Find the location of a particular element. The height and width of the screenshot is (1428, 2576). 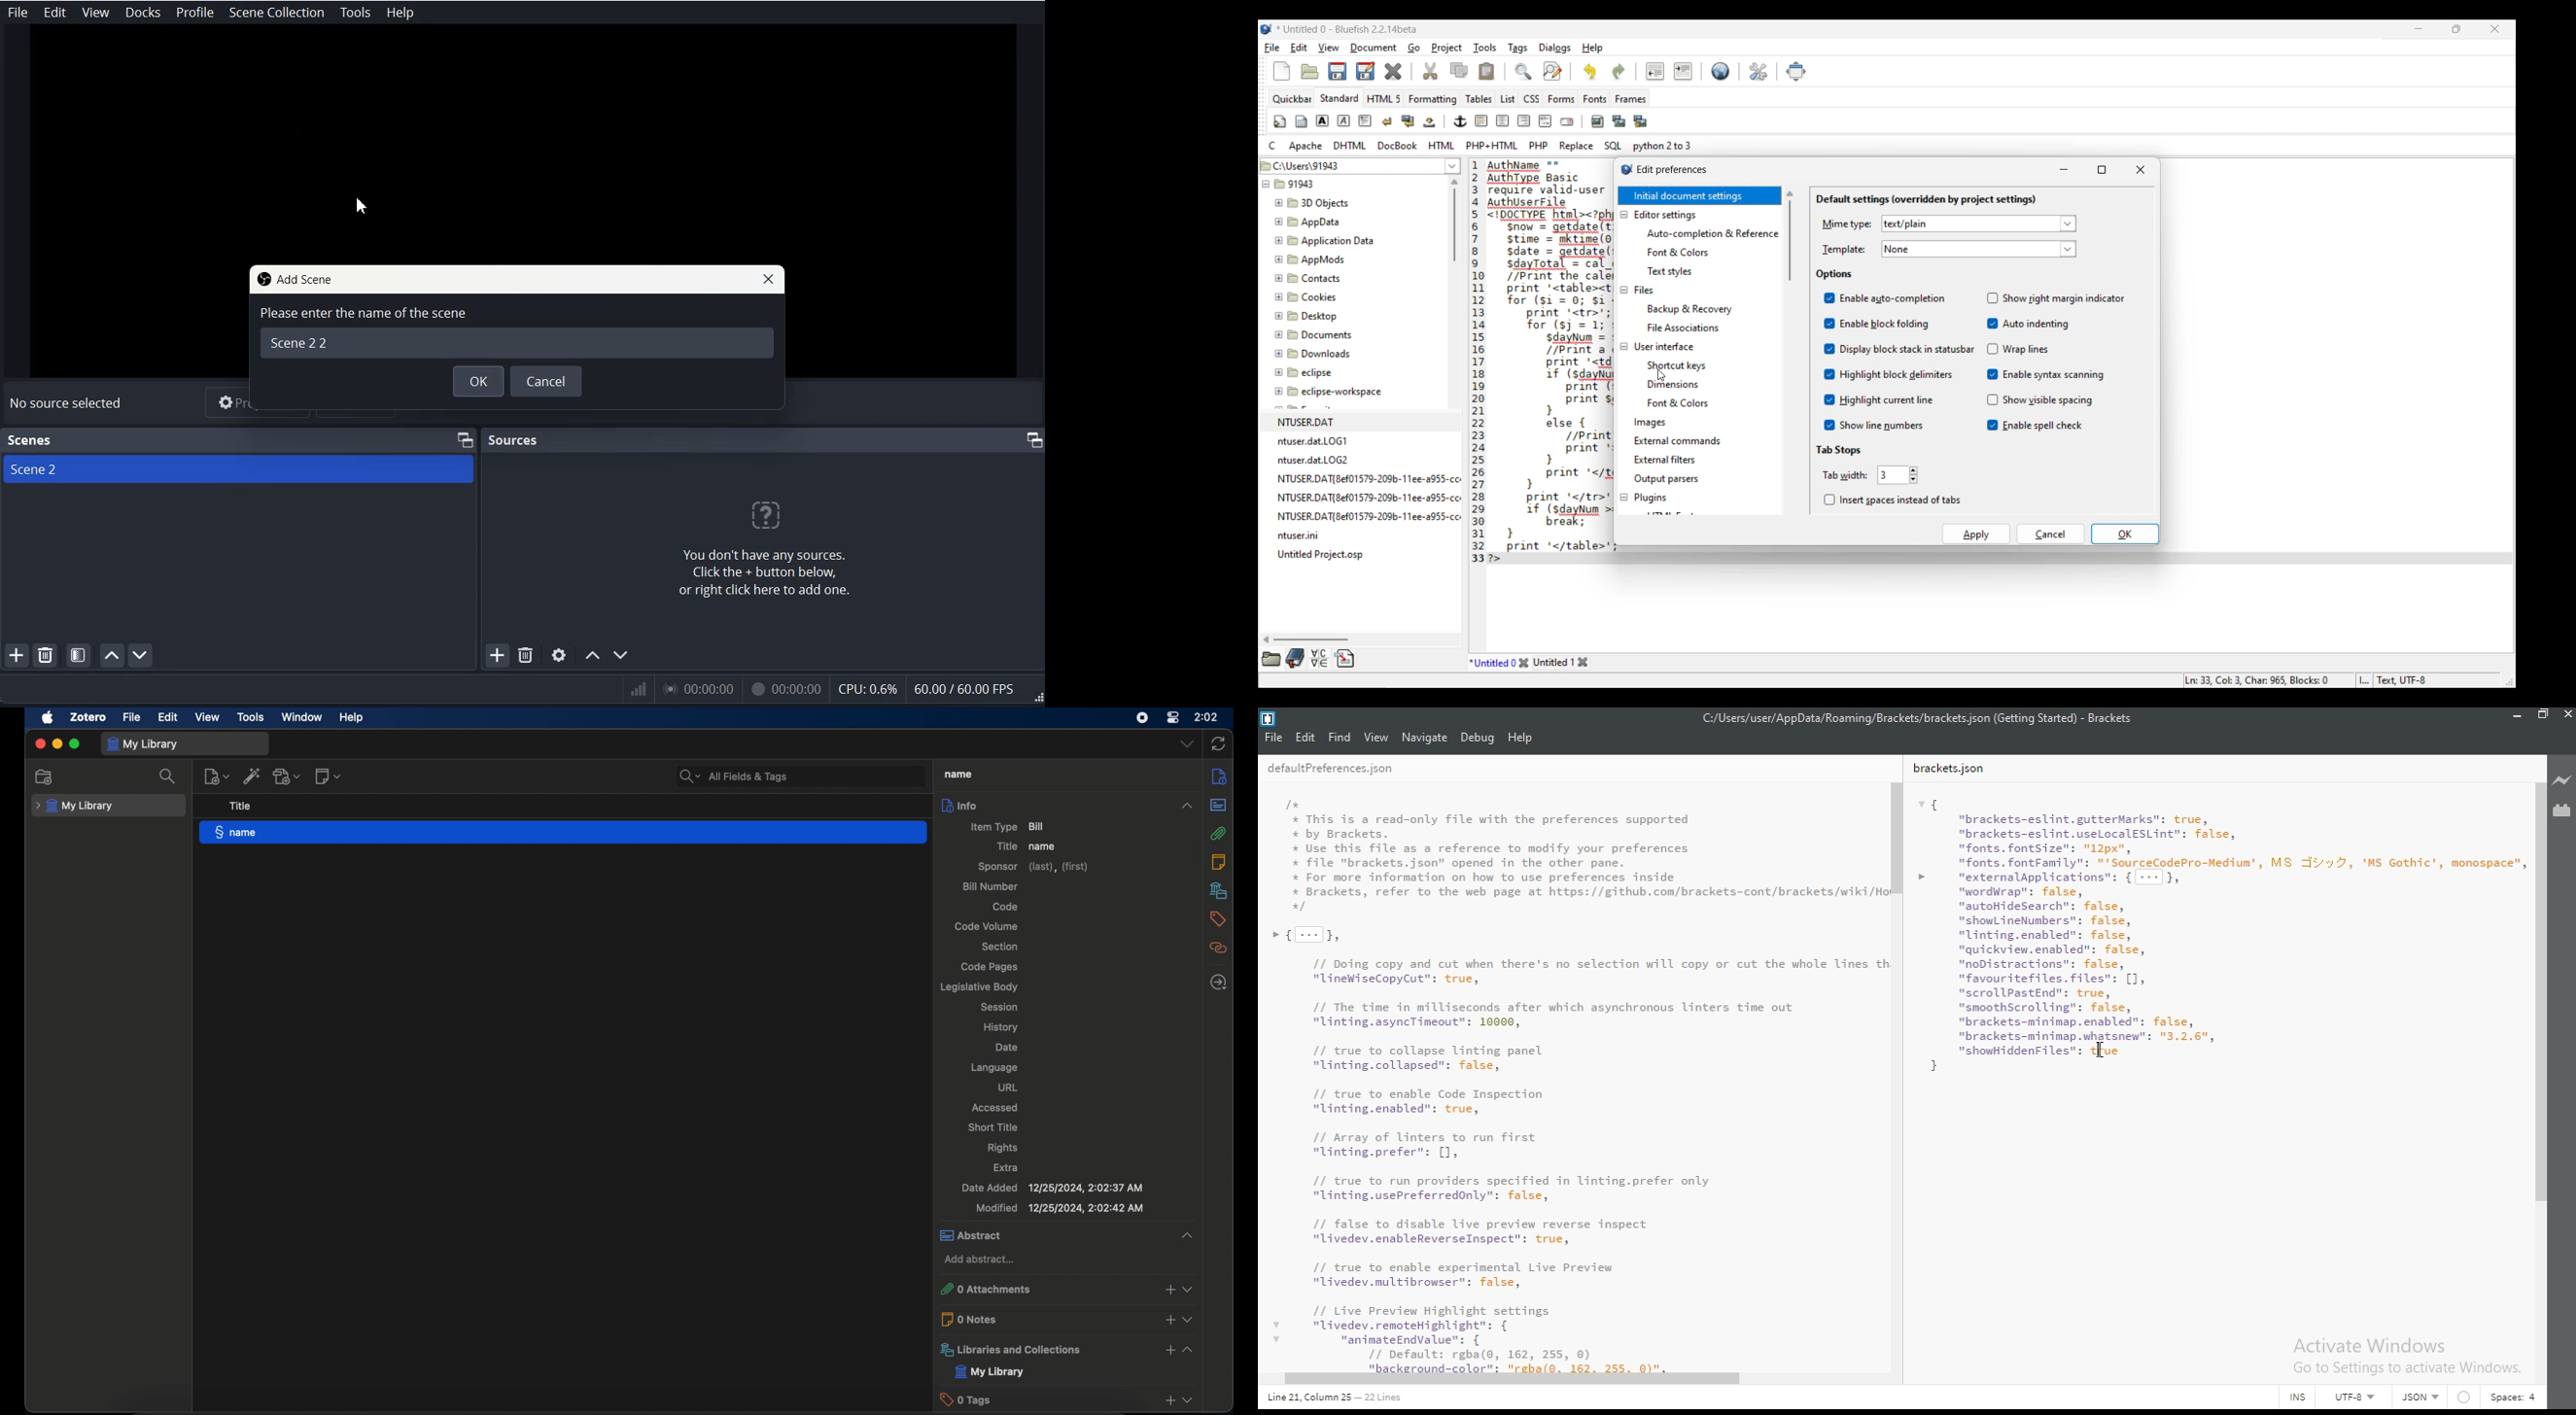

item type is located at coordinates (1009, 827).